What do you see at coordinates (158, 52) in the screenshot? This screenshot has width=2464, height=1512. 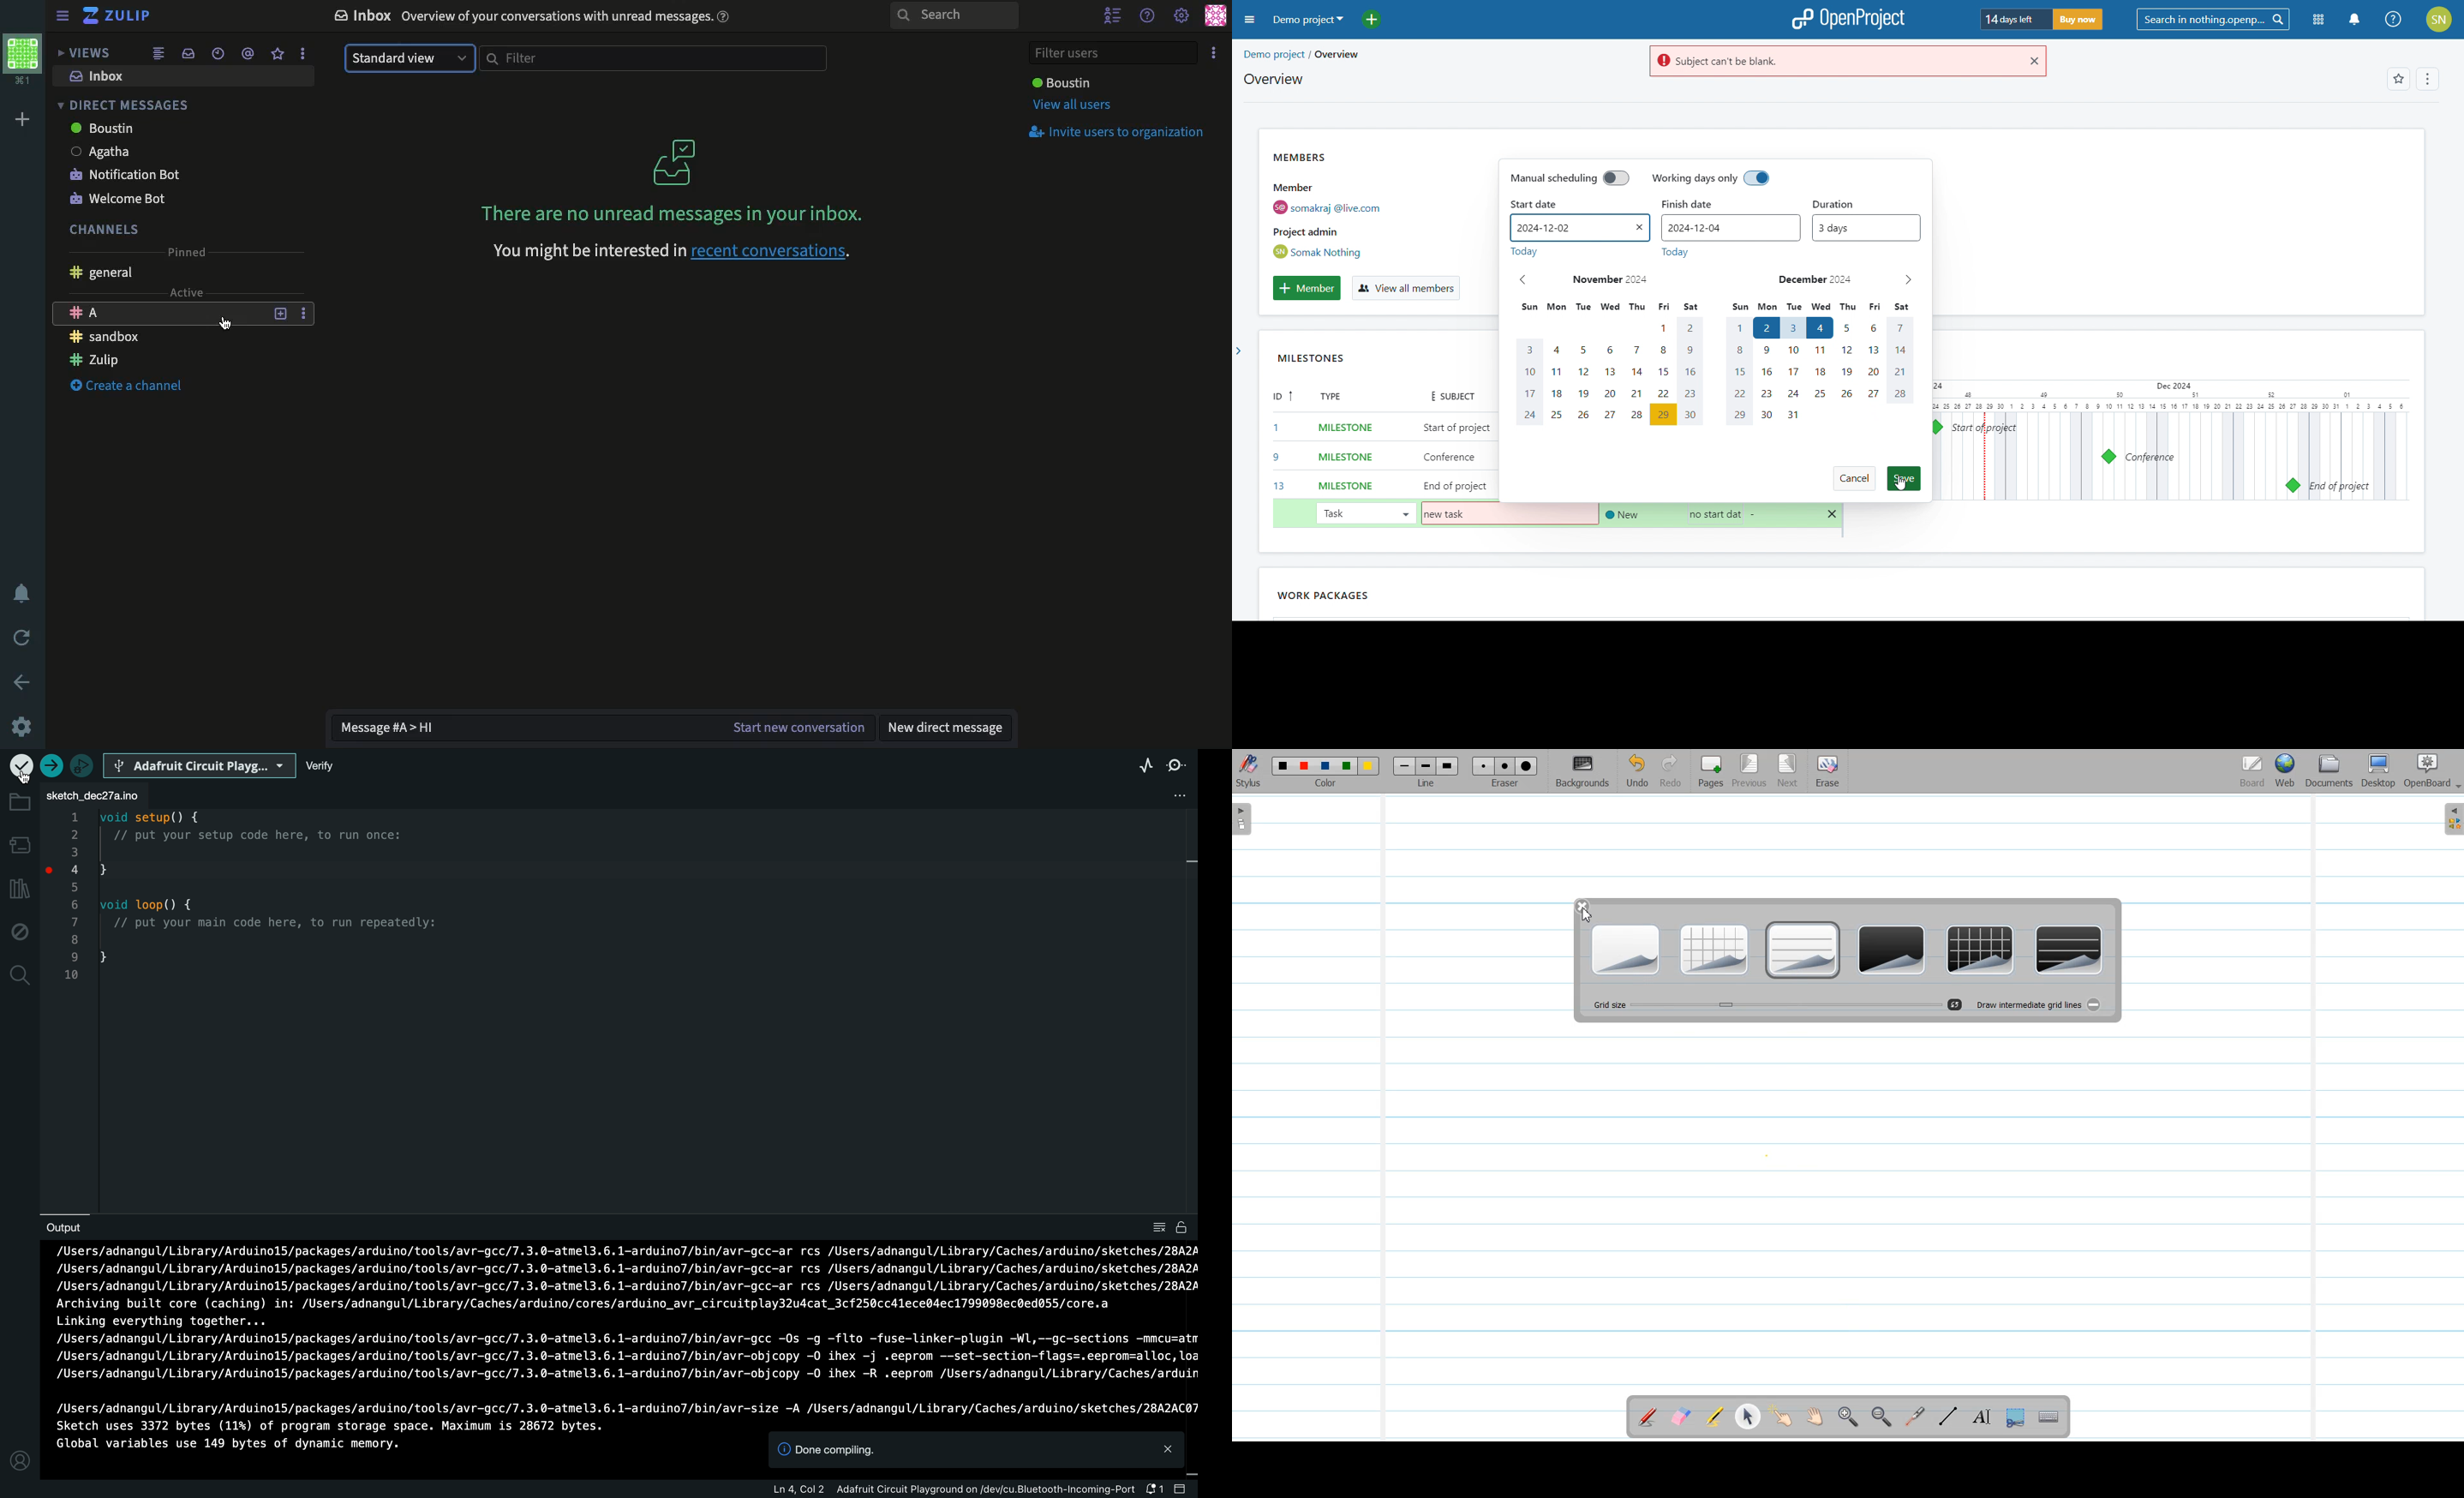 I see `Feed` at bounding box center [158, 52].